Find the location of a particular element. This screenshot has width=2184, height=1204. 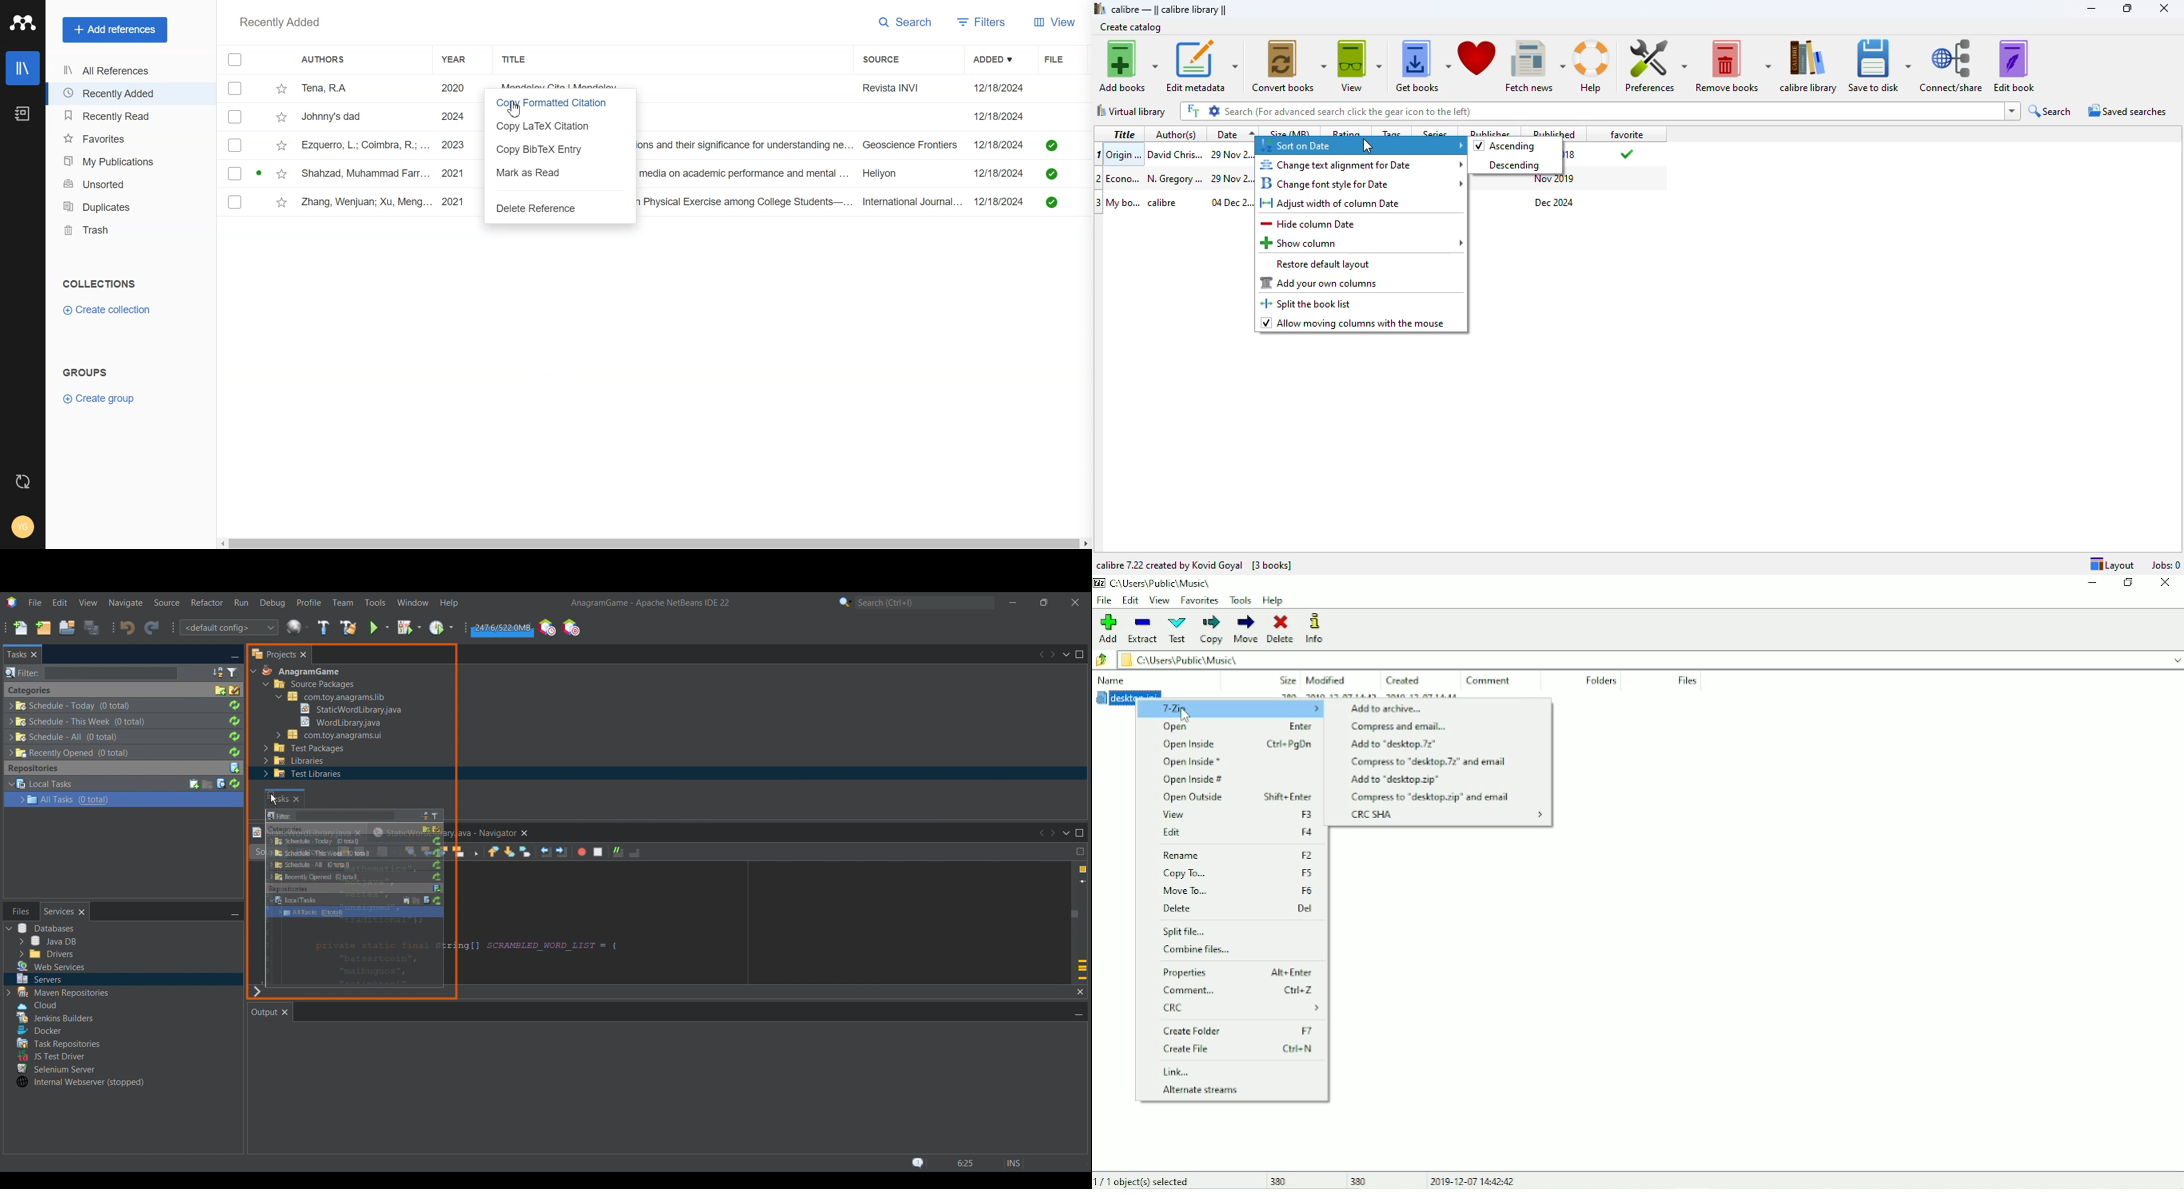

jobs: 0 is located at coordinates (2166, 566).